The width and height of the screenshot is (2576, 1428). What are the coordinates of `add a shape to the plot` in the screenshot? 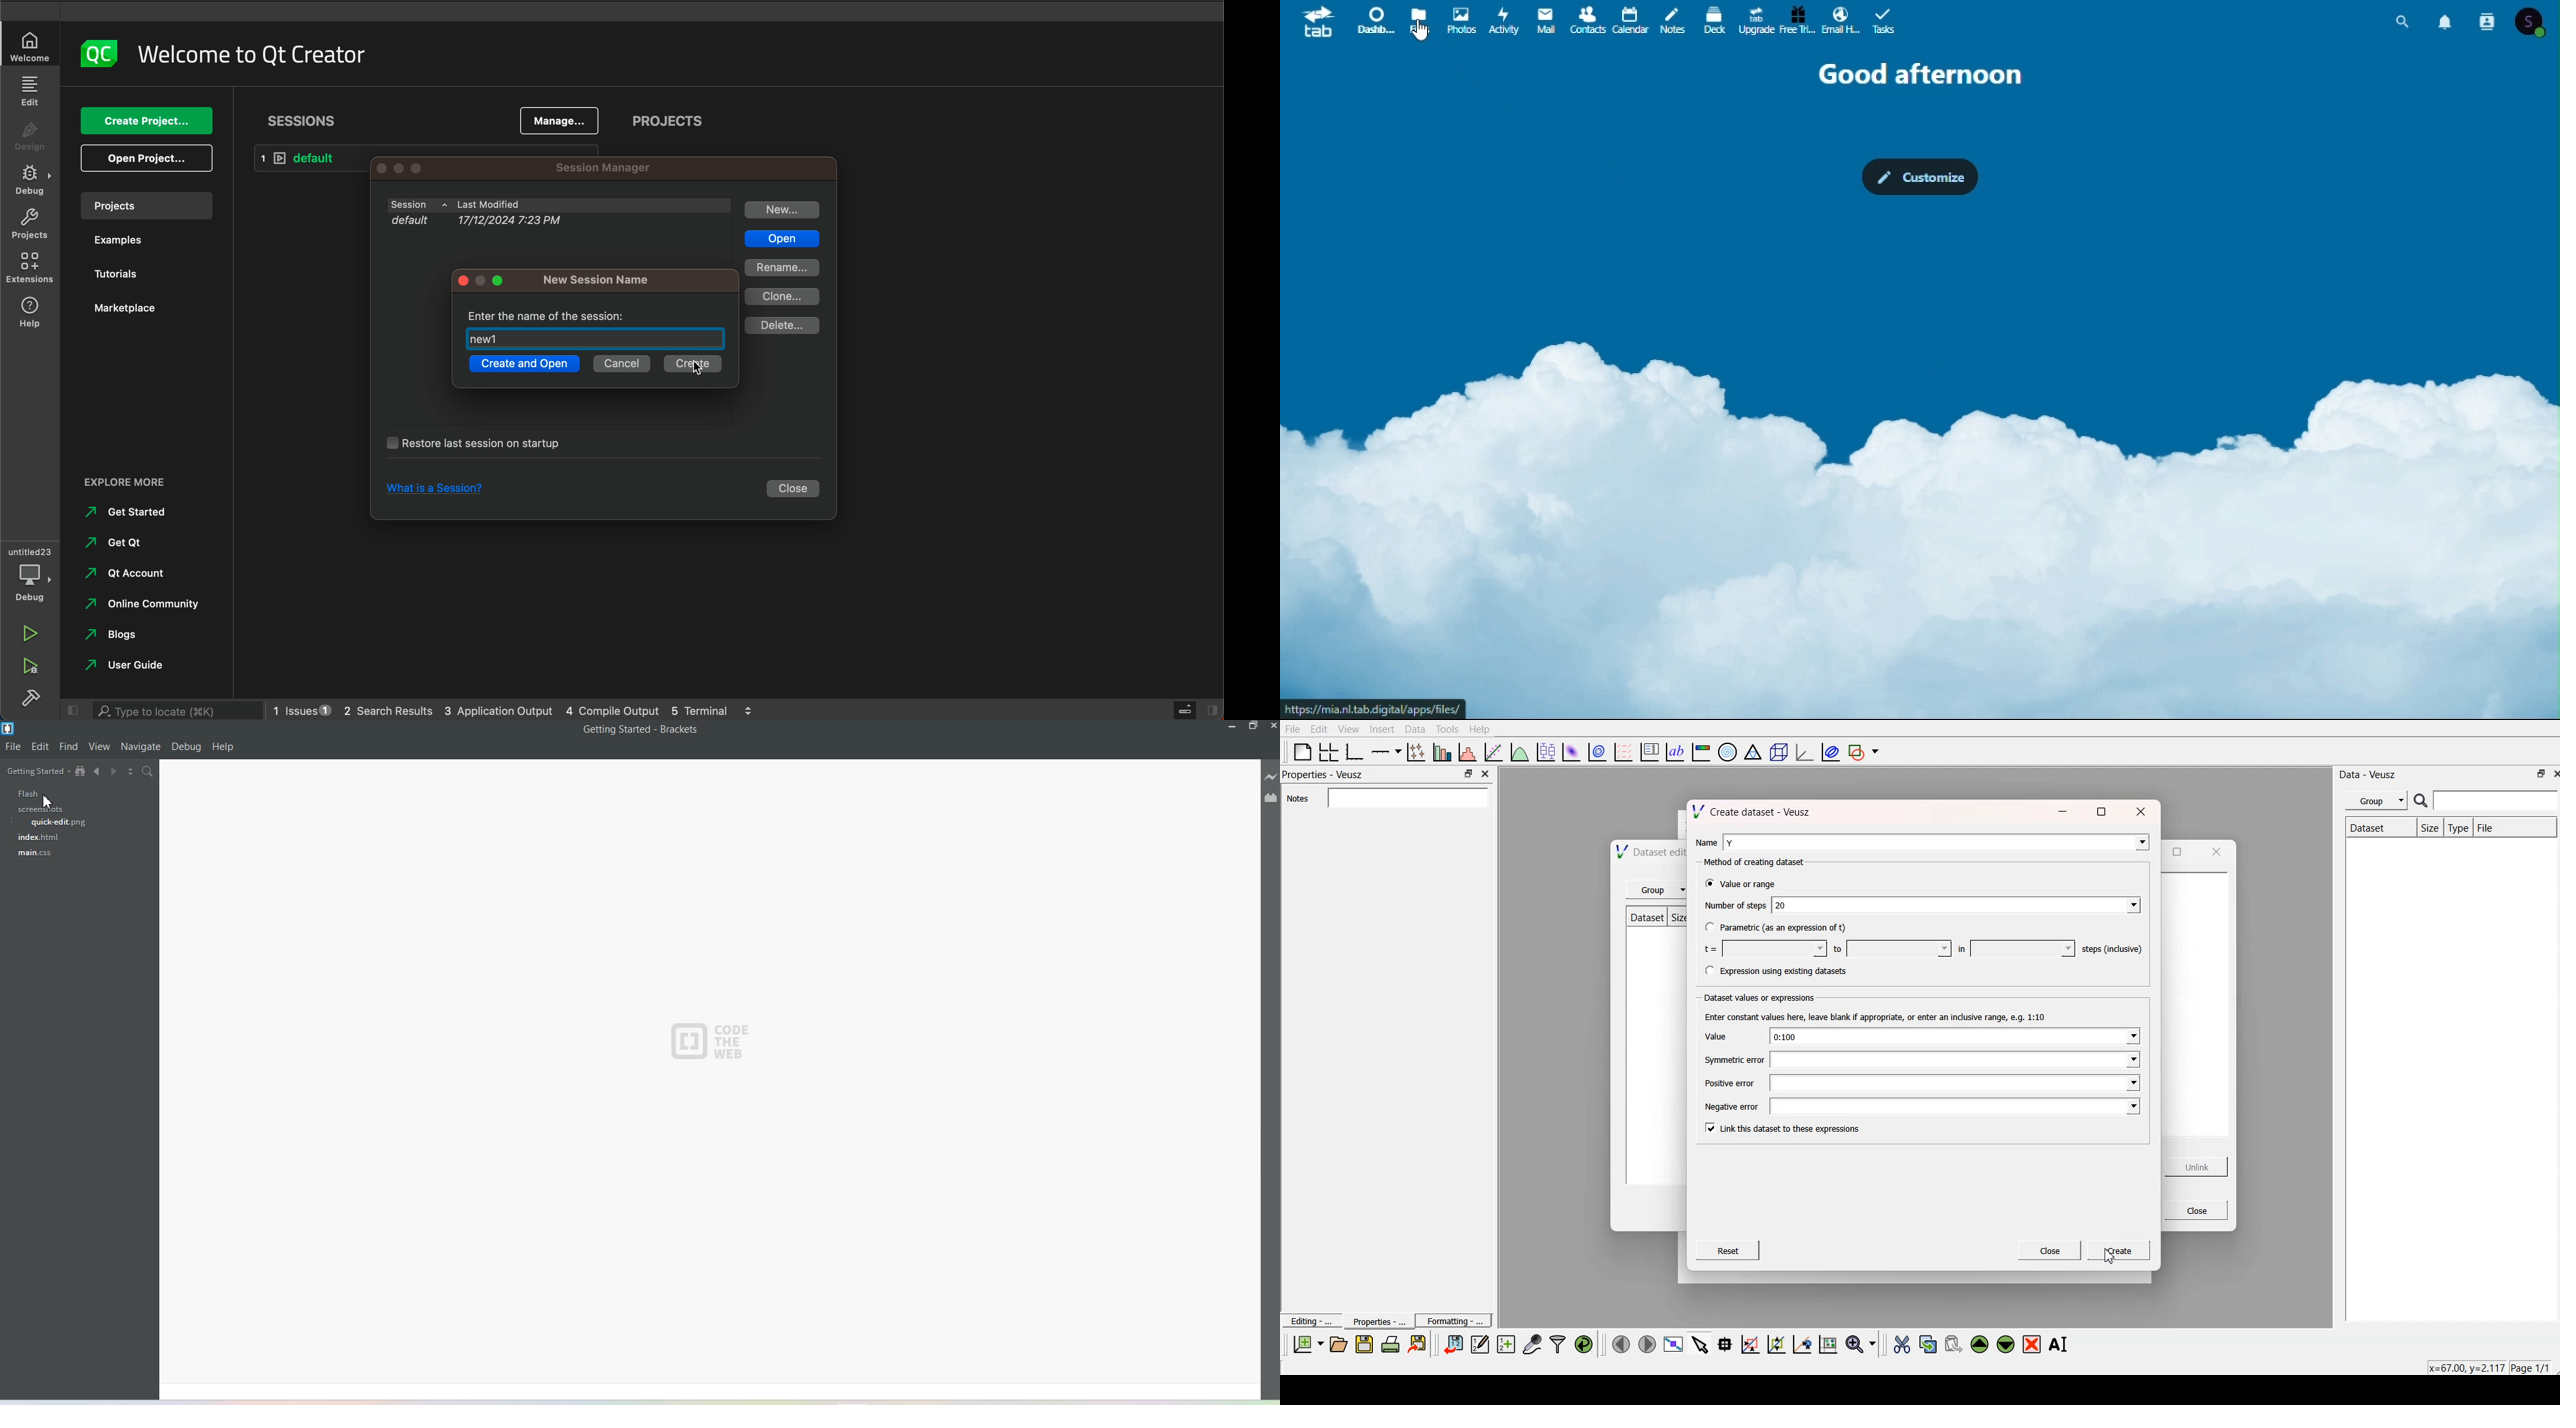 It's located at (1864, 751).